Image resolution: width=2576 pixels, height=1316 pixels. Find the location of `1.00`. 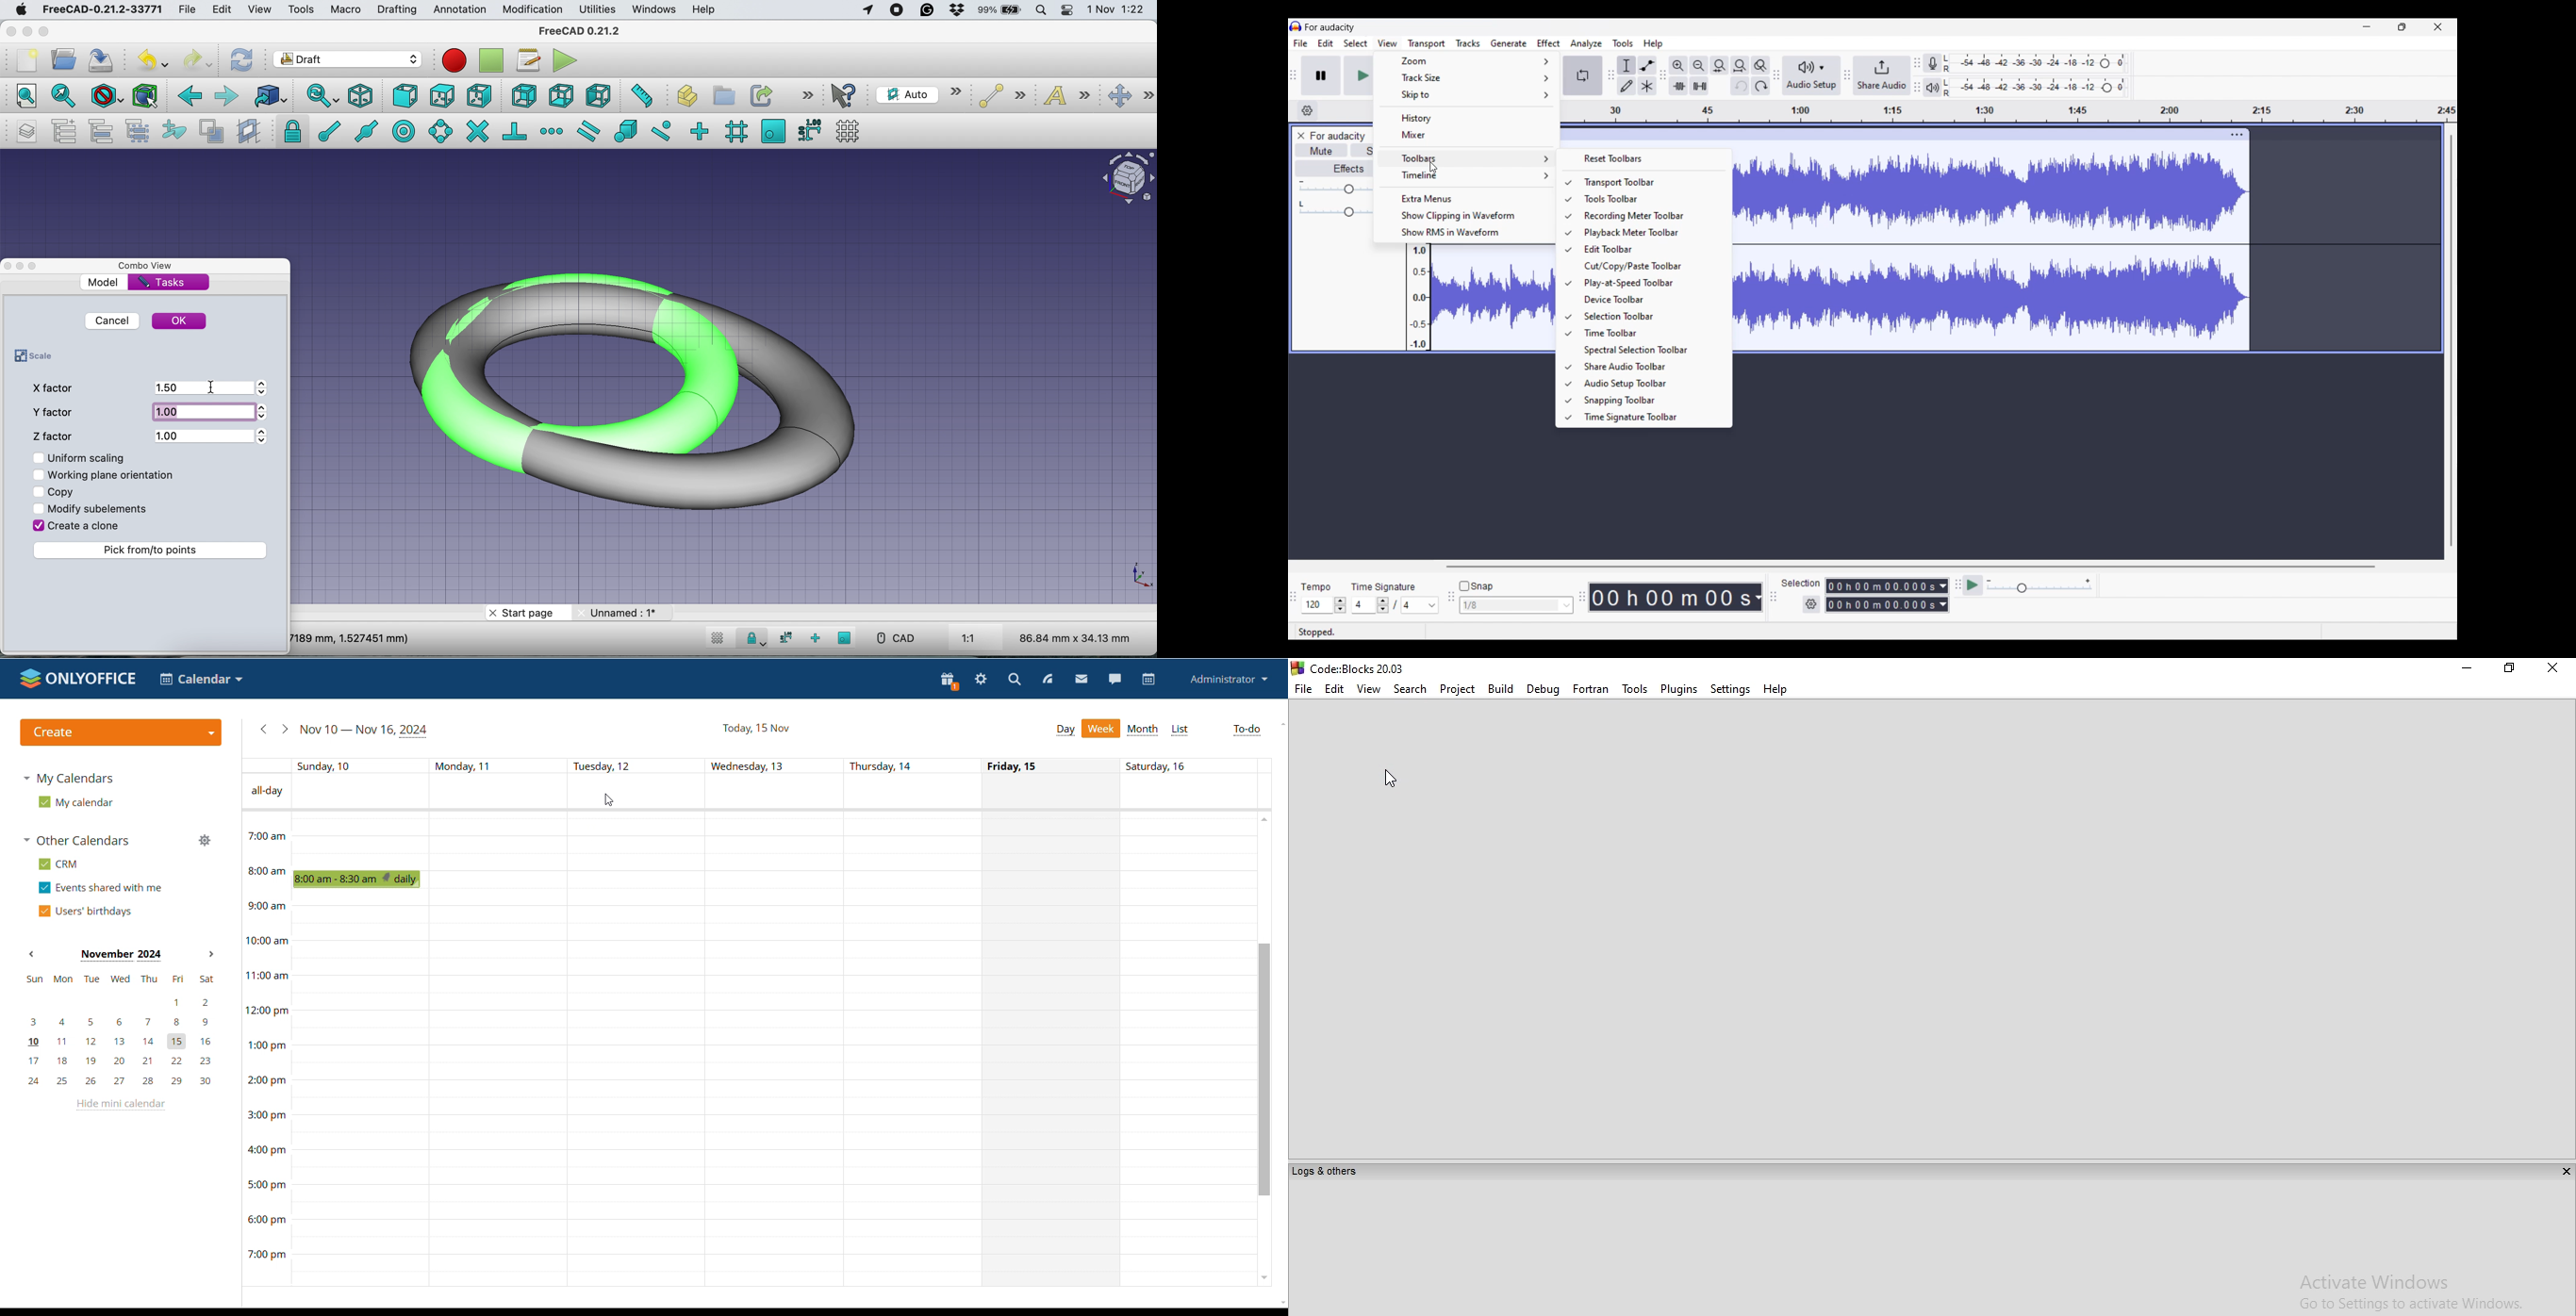

1.00 is located at coordinates (202, 411).